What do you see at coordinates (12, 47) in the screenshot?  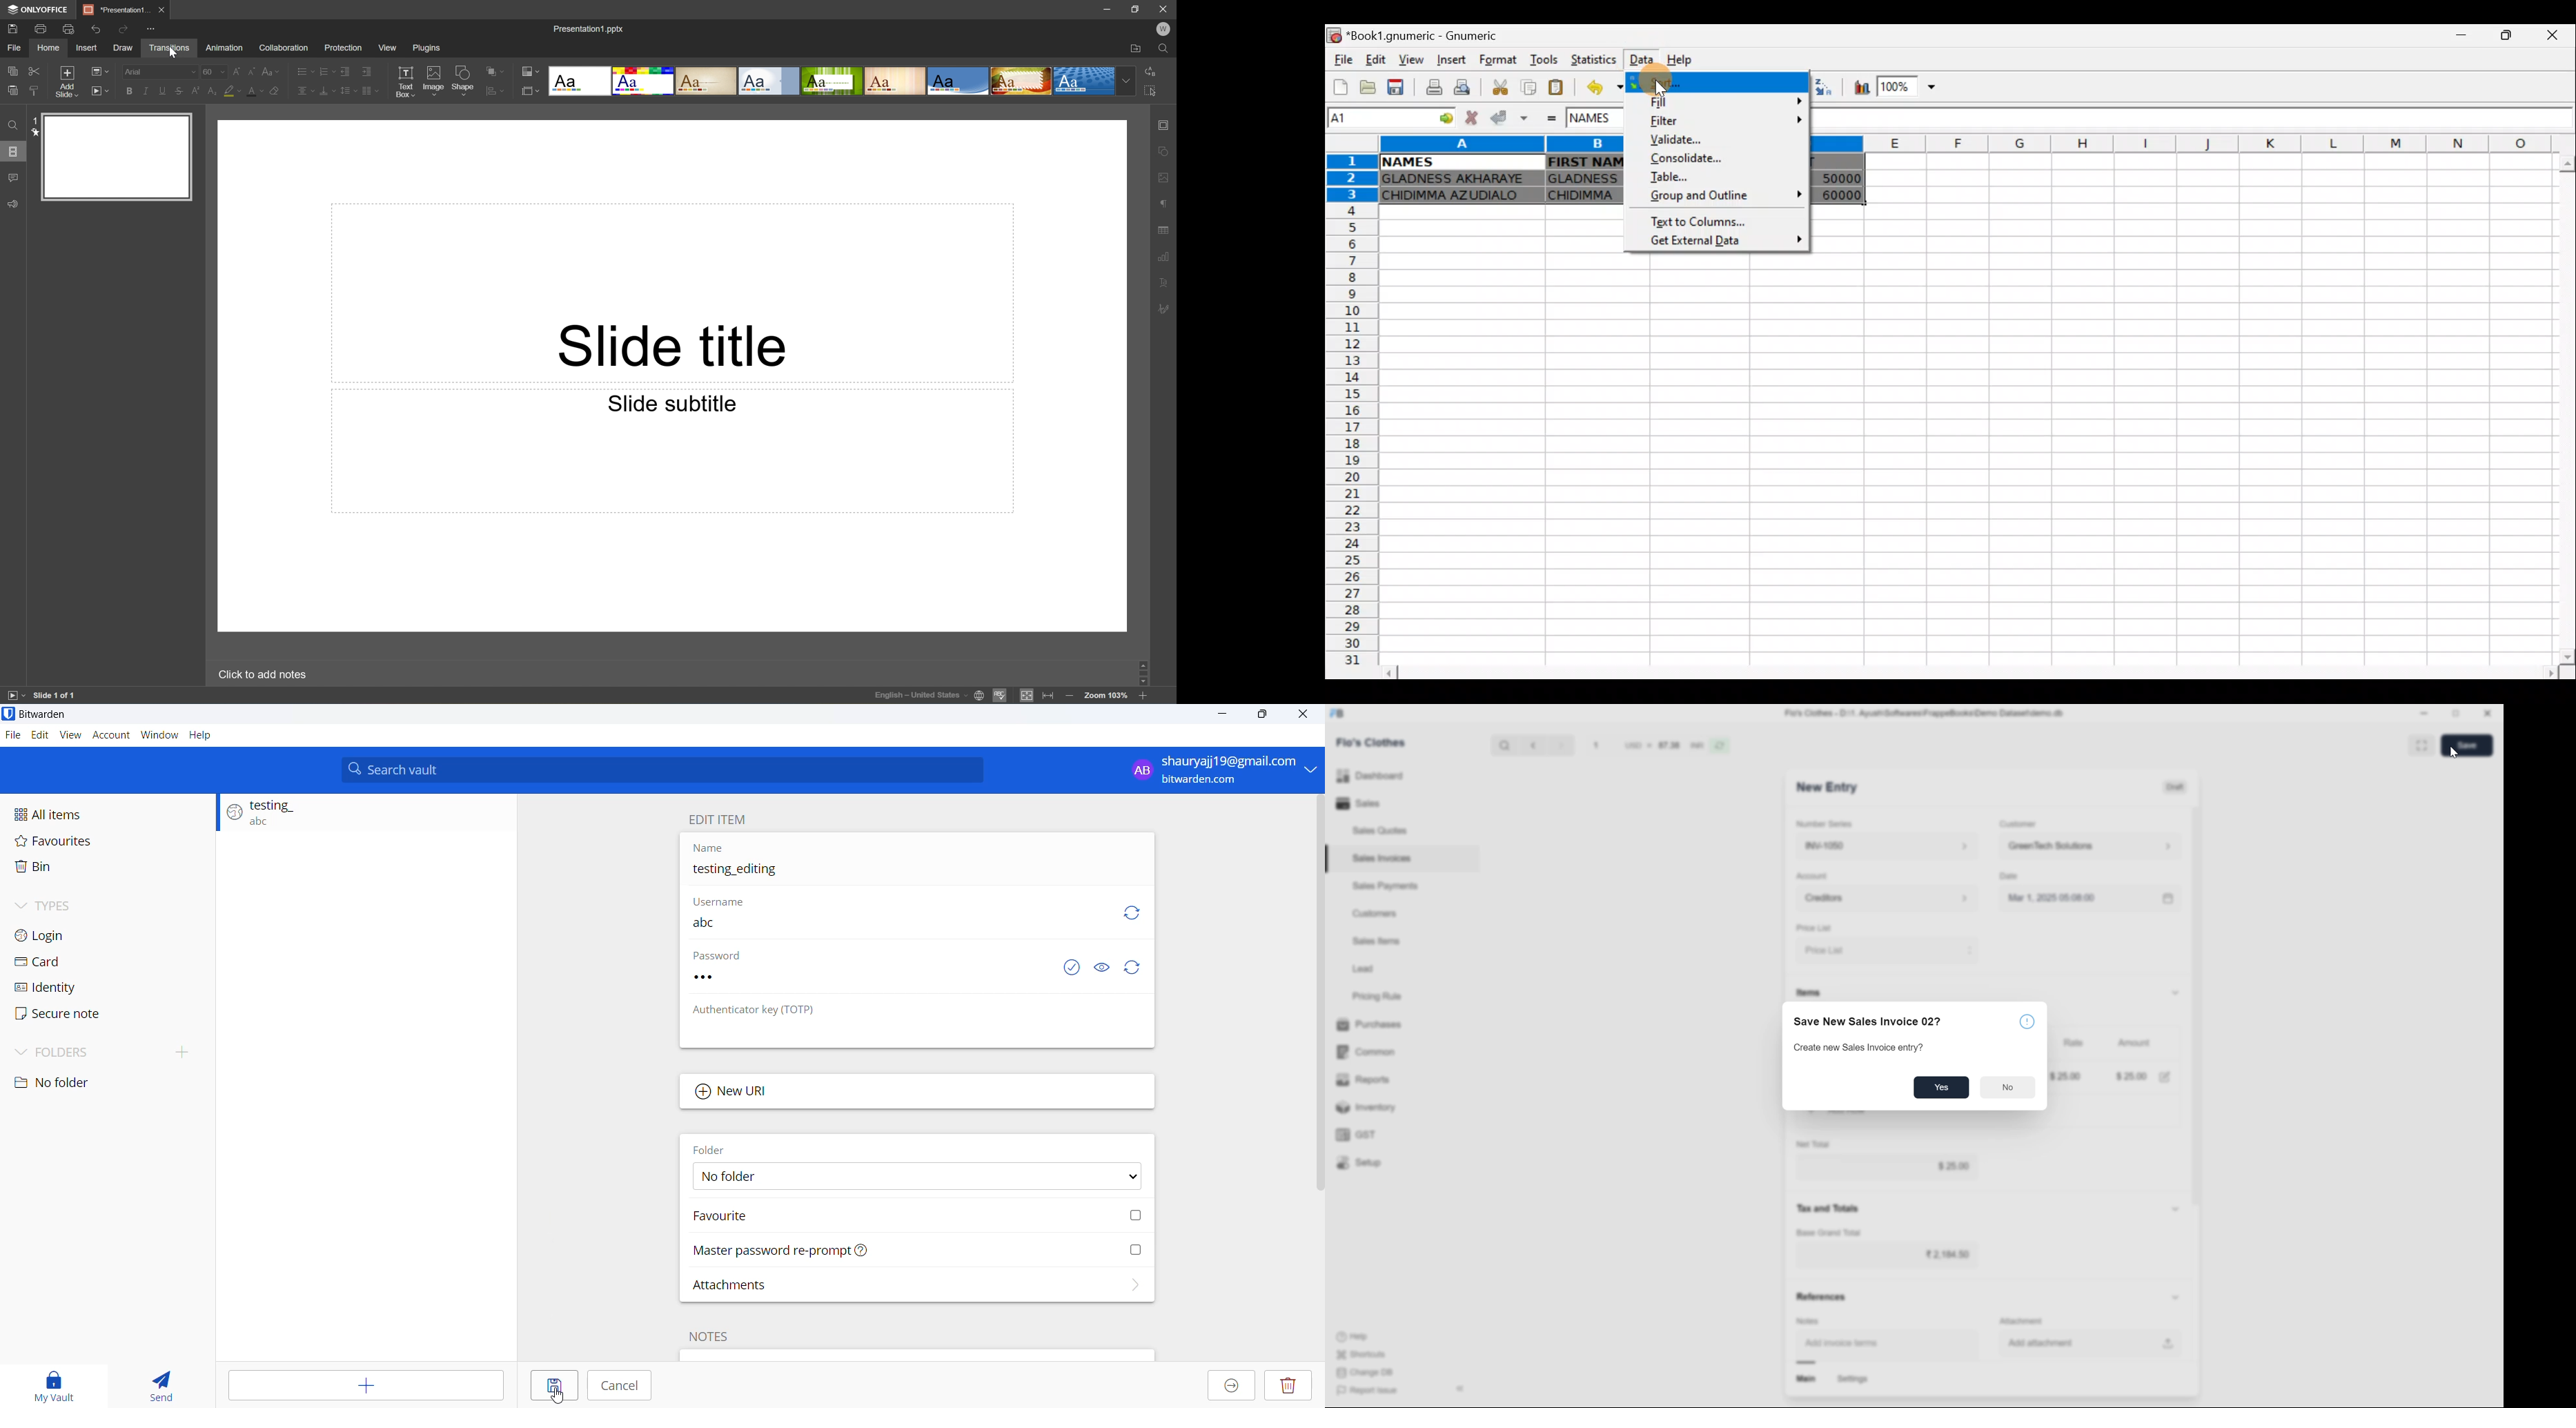 I see `File` at bounding box center [12, 47].